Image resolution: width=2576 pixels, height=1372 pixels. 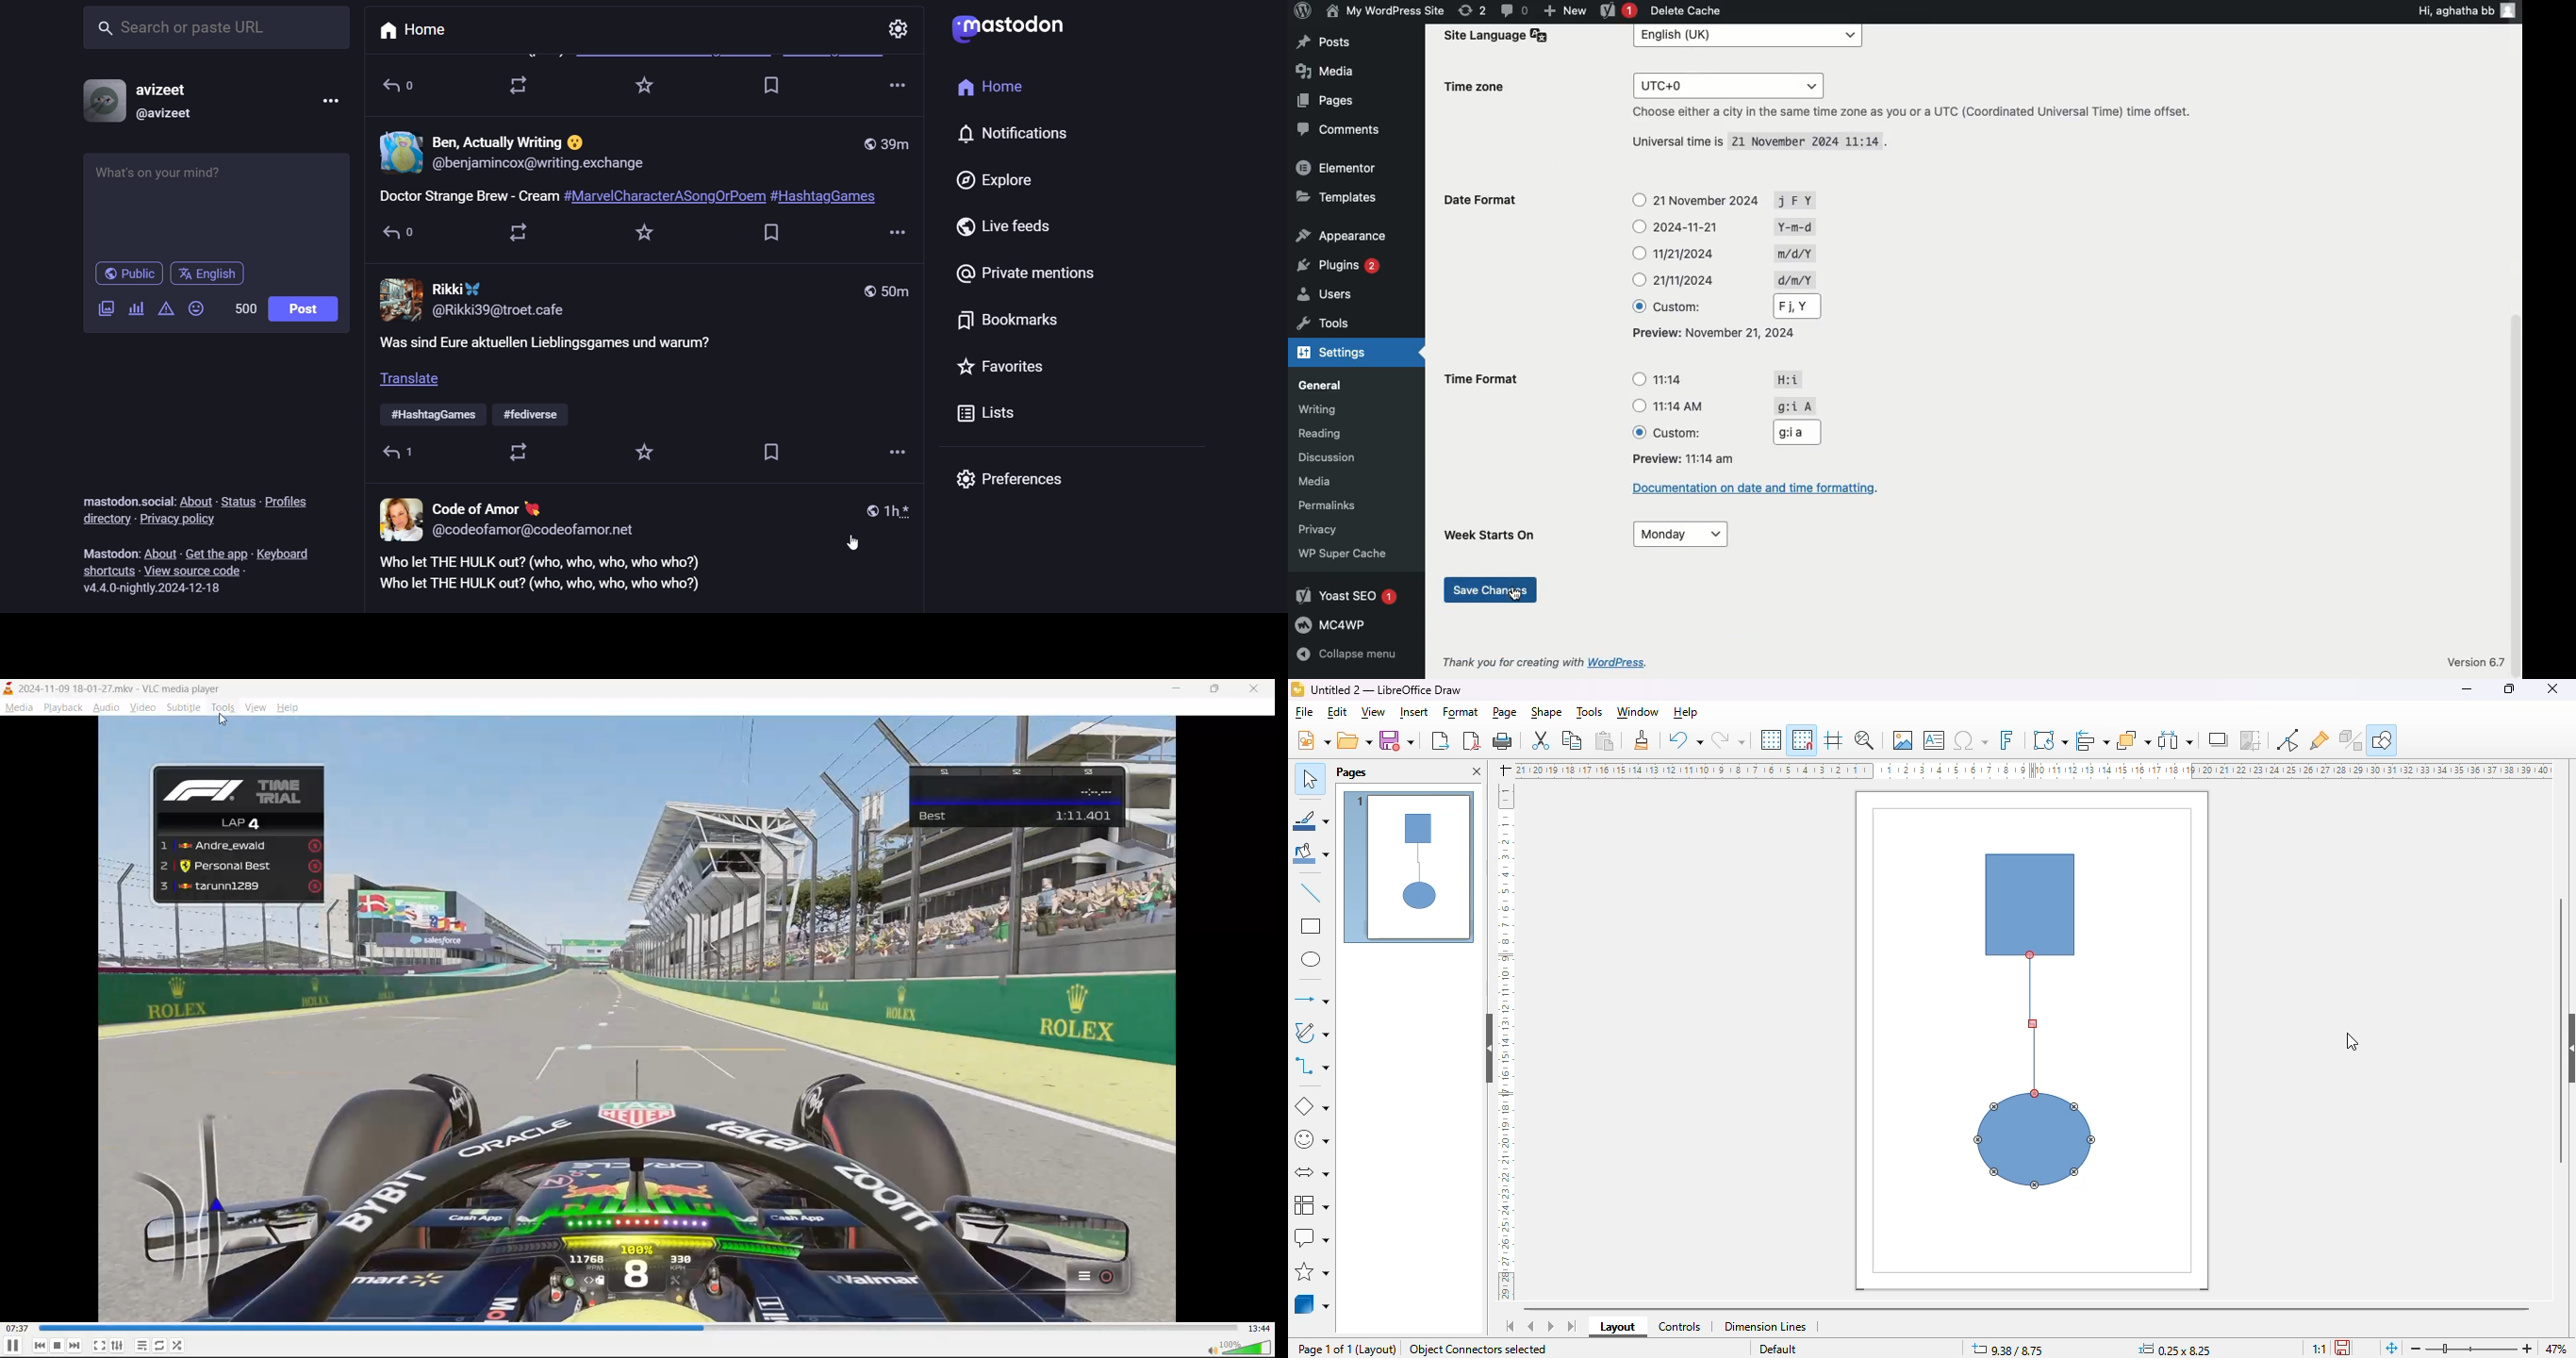 What do you see at coordinates (286, 503) in the screenshot?
I see `profiles` at bounding box center [286, 503].